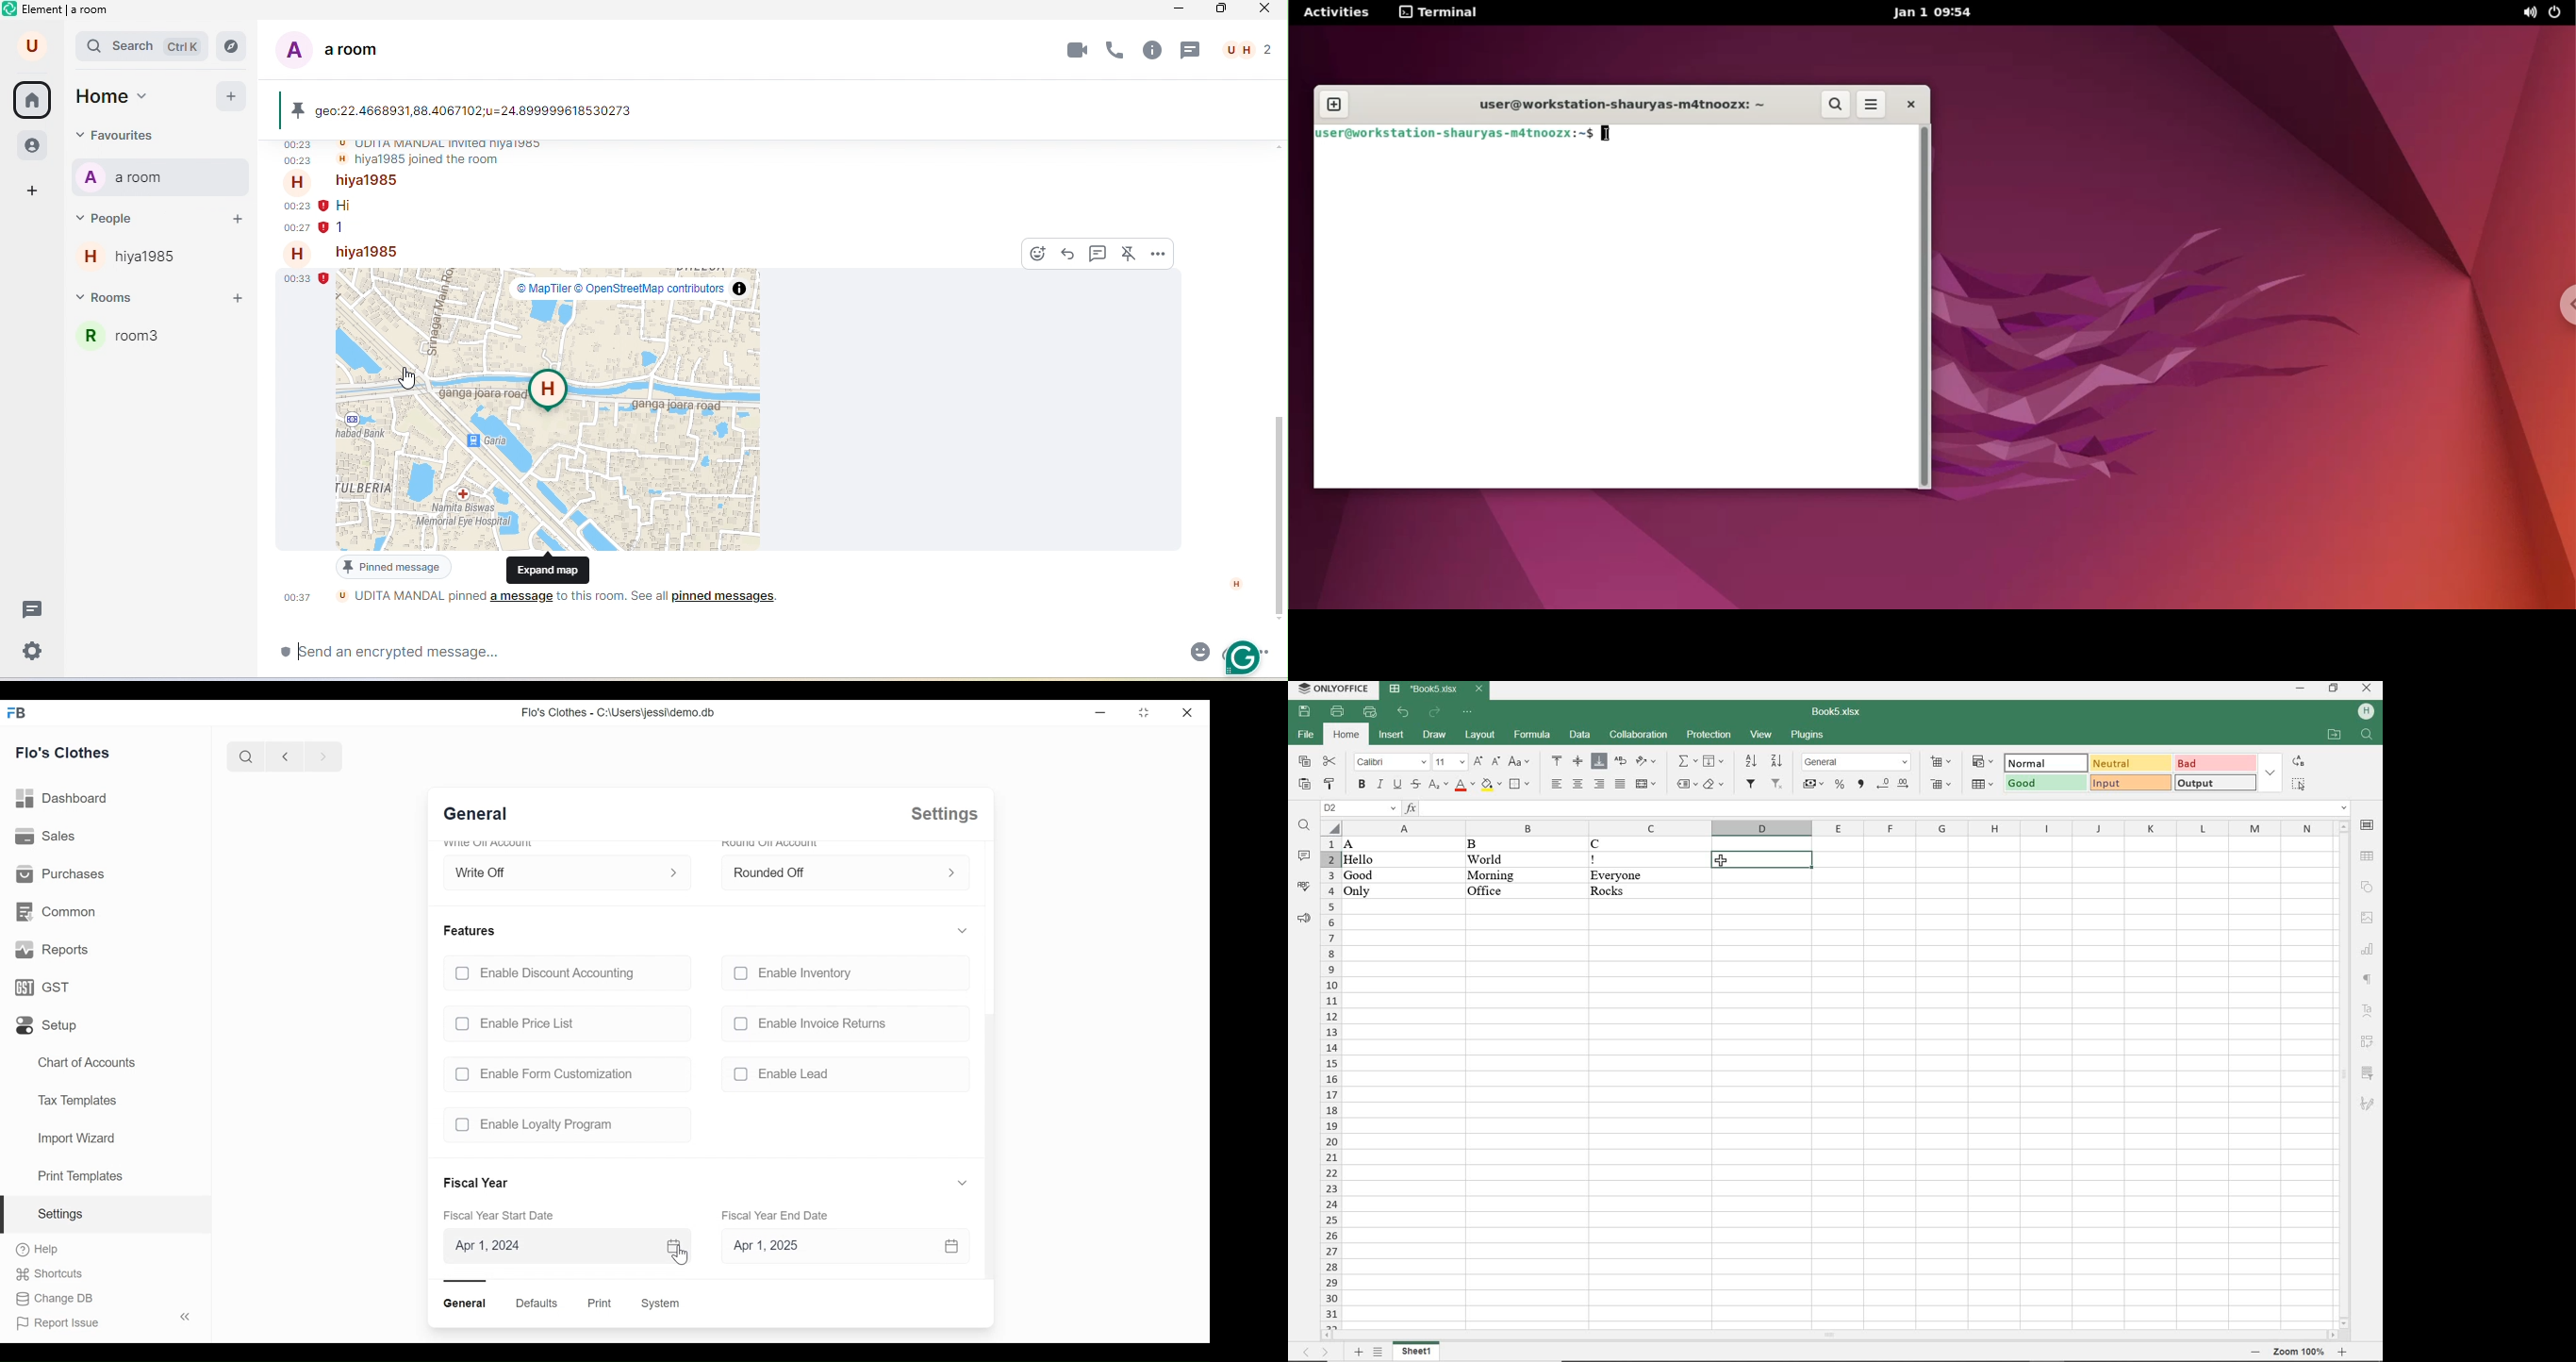 This screenshot has height=1372, width=2576. What do you see at coordinates (1686, 761) in the screenshot?
I see `summation` at bounding box center [1686, 761].